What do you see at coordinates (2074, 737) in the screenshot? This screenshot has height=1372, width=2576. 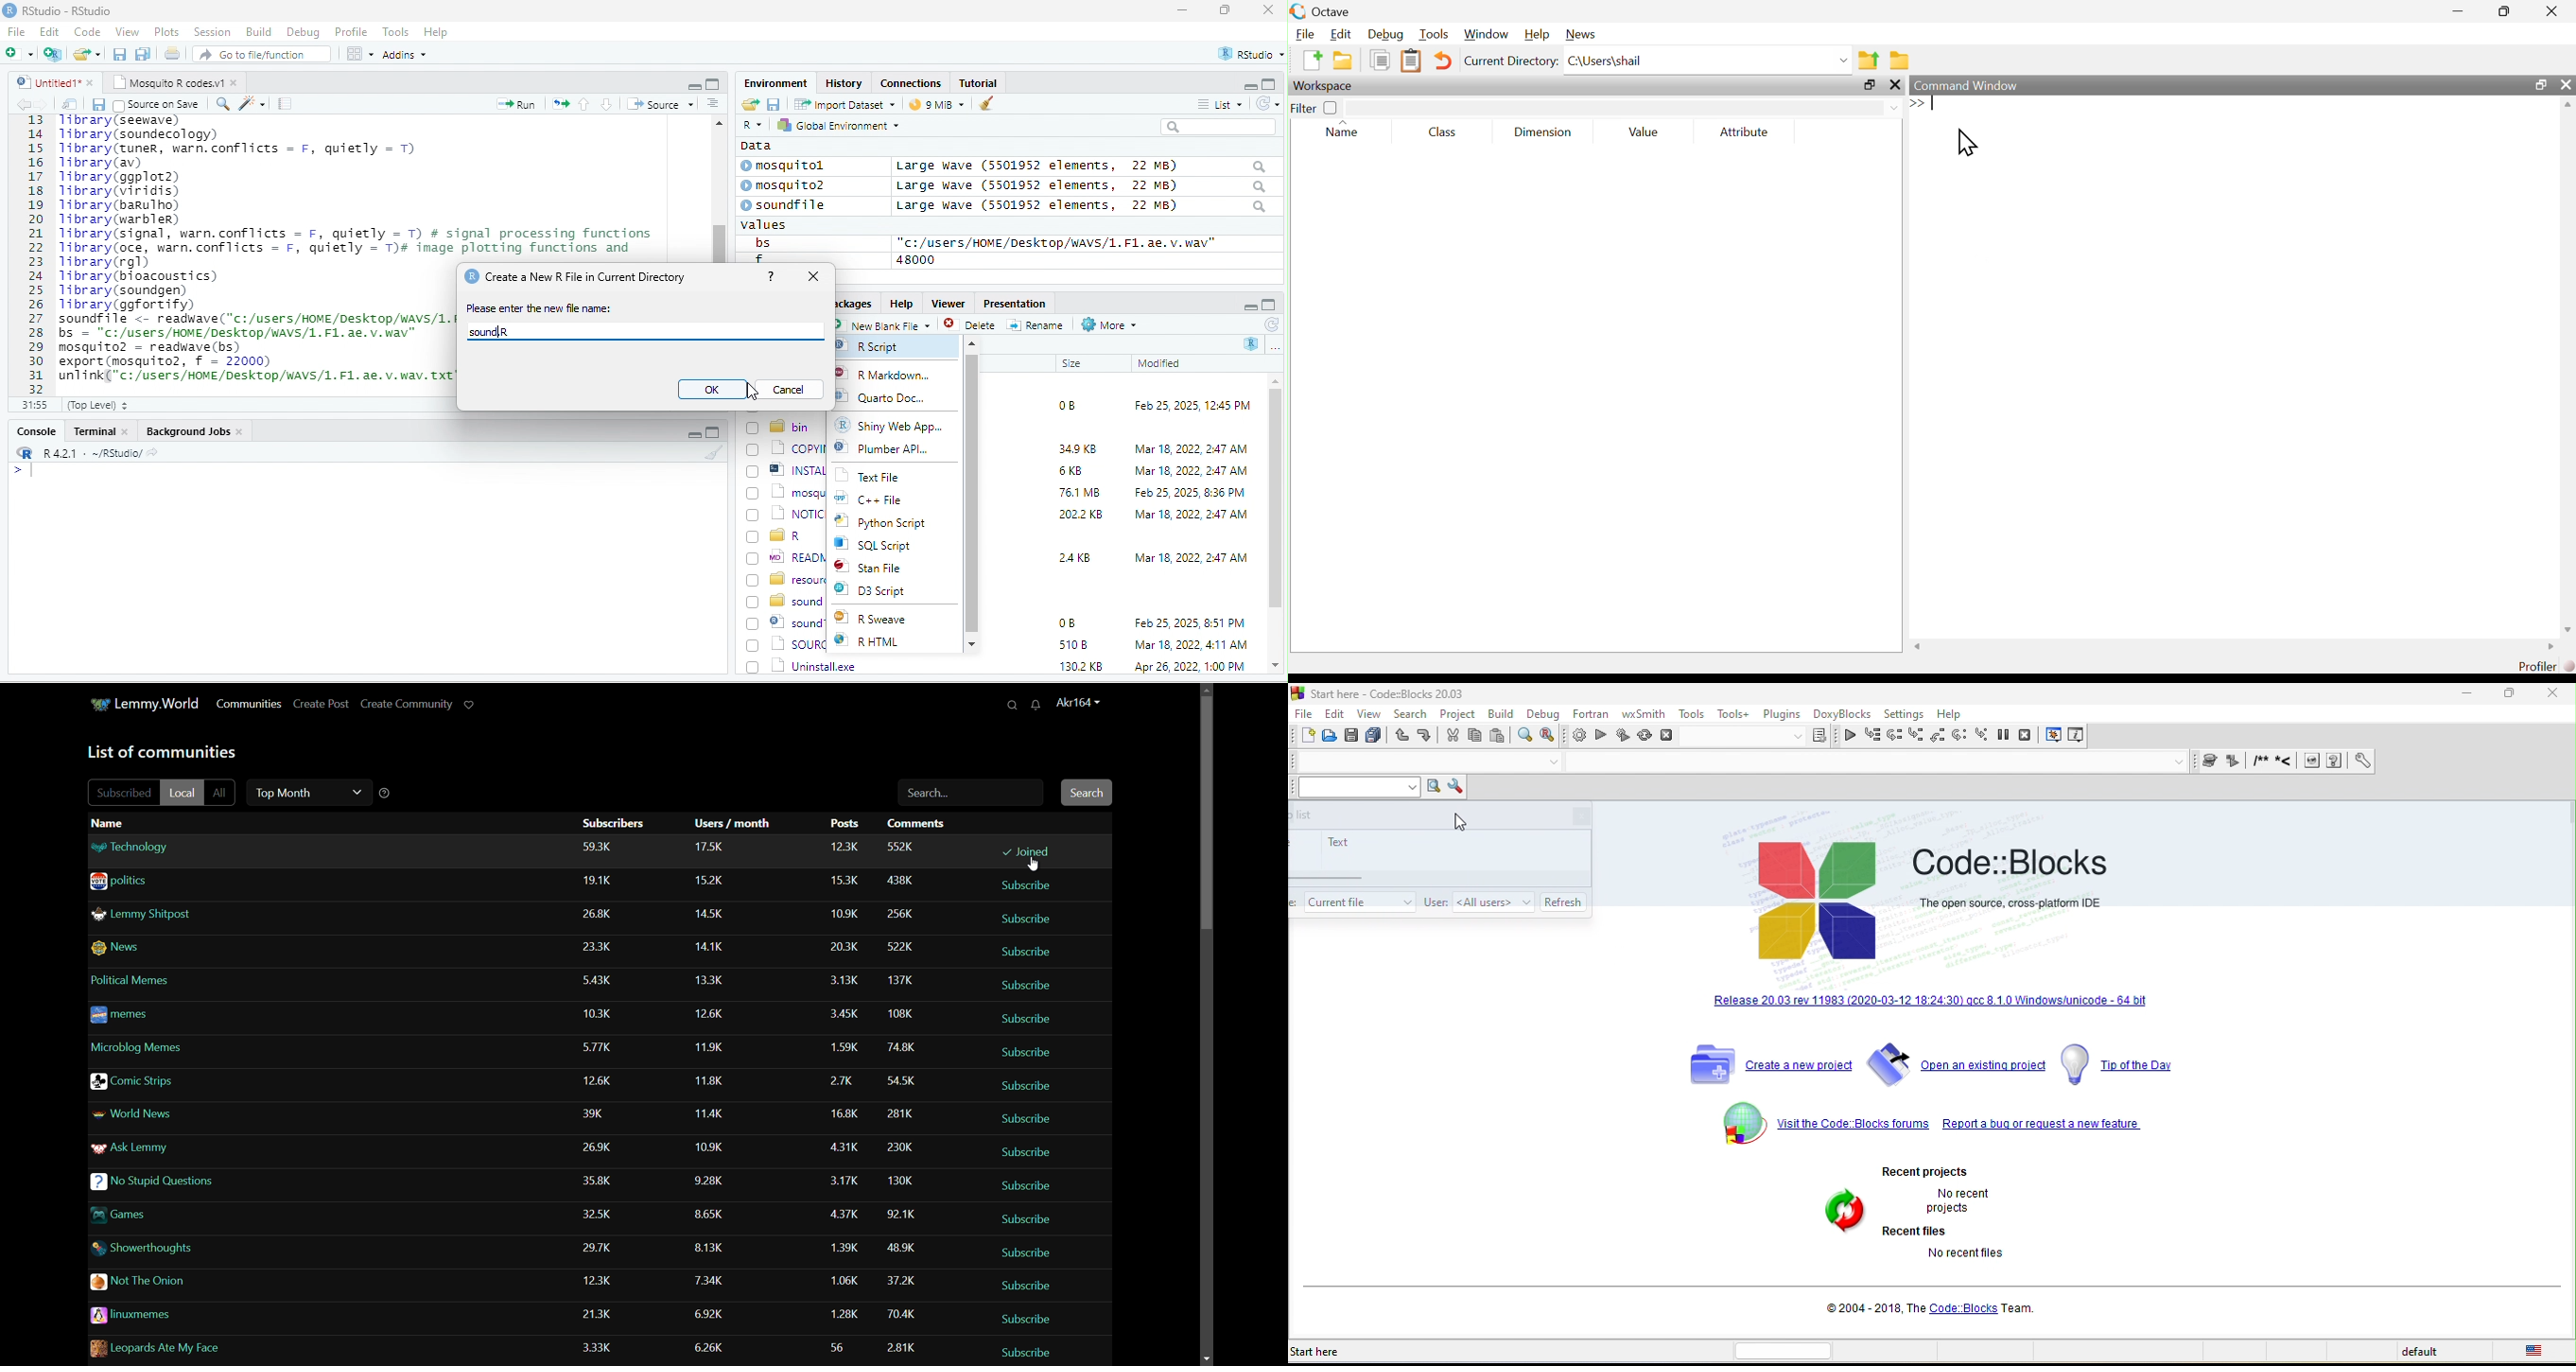 I see `various info` at bounding box center [2074, 737].